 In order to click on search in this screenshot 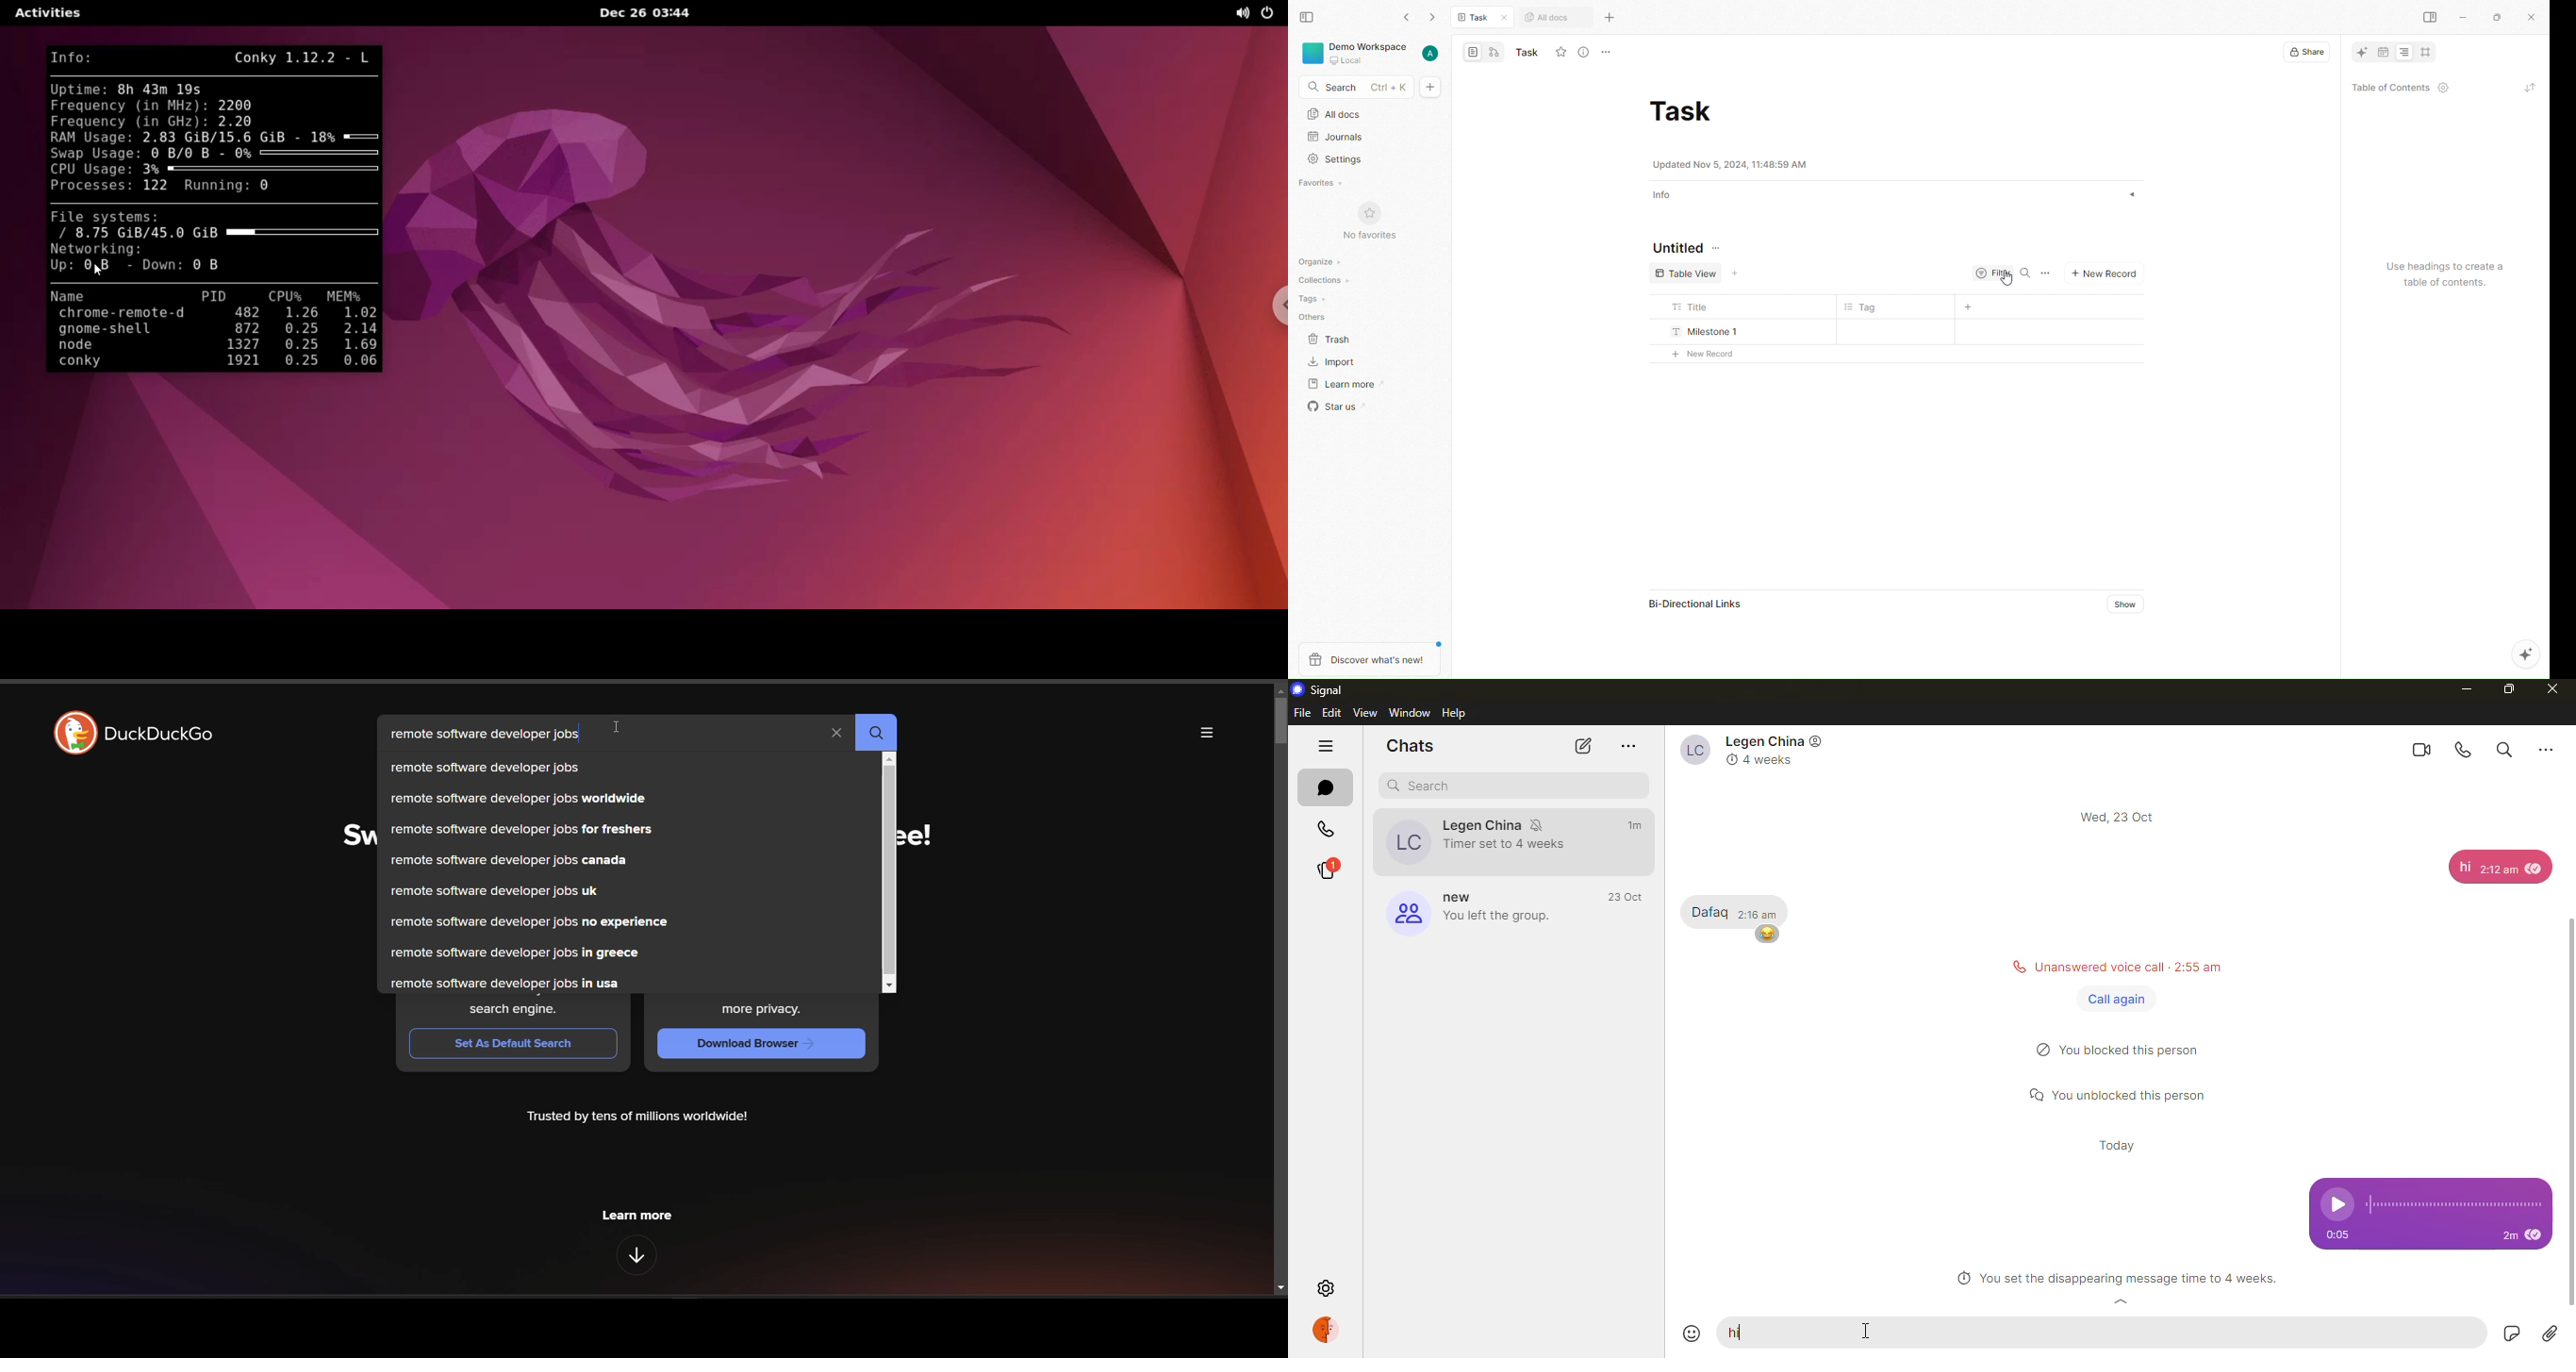, I will do `click(1425, 786)`.